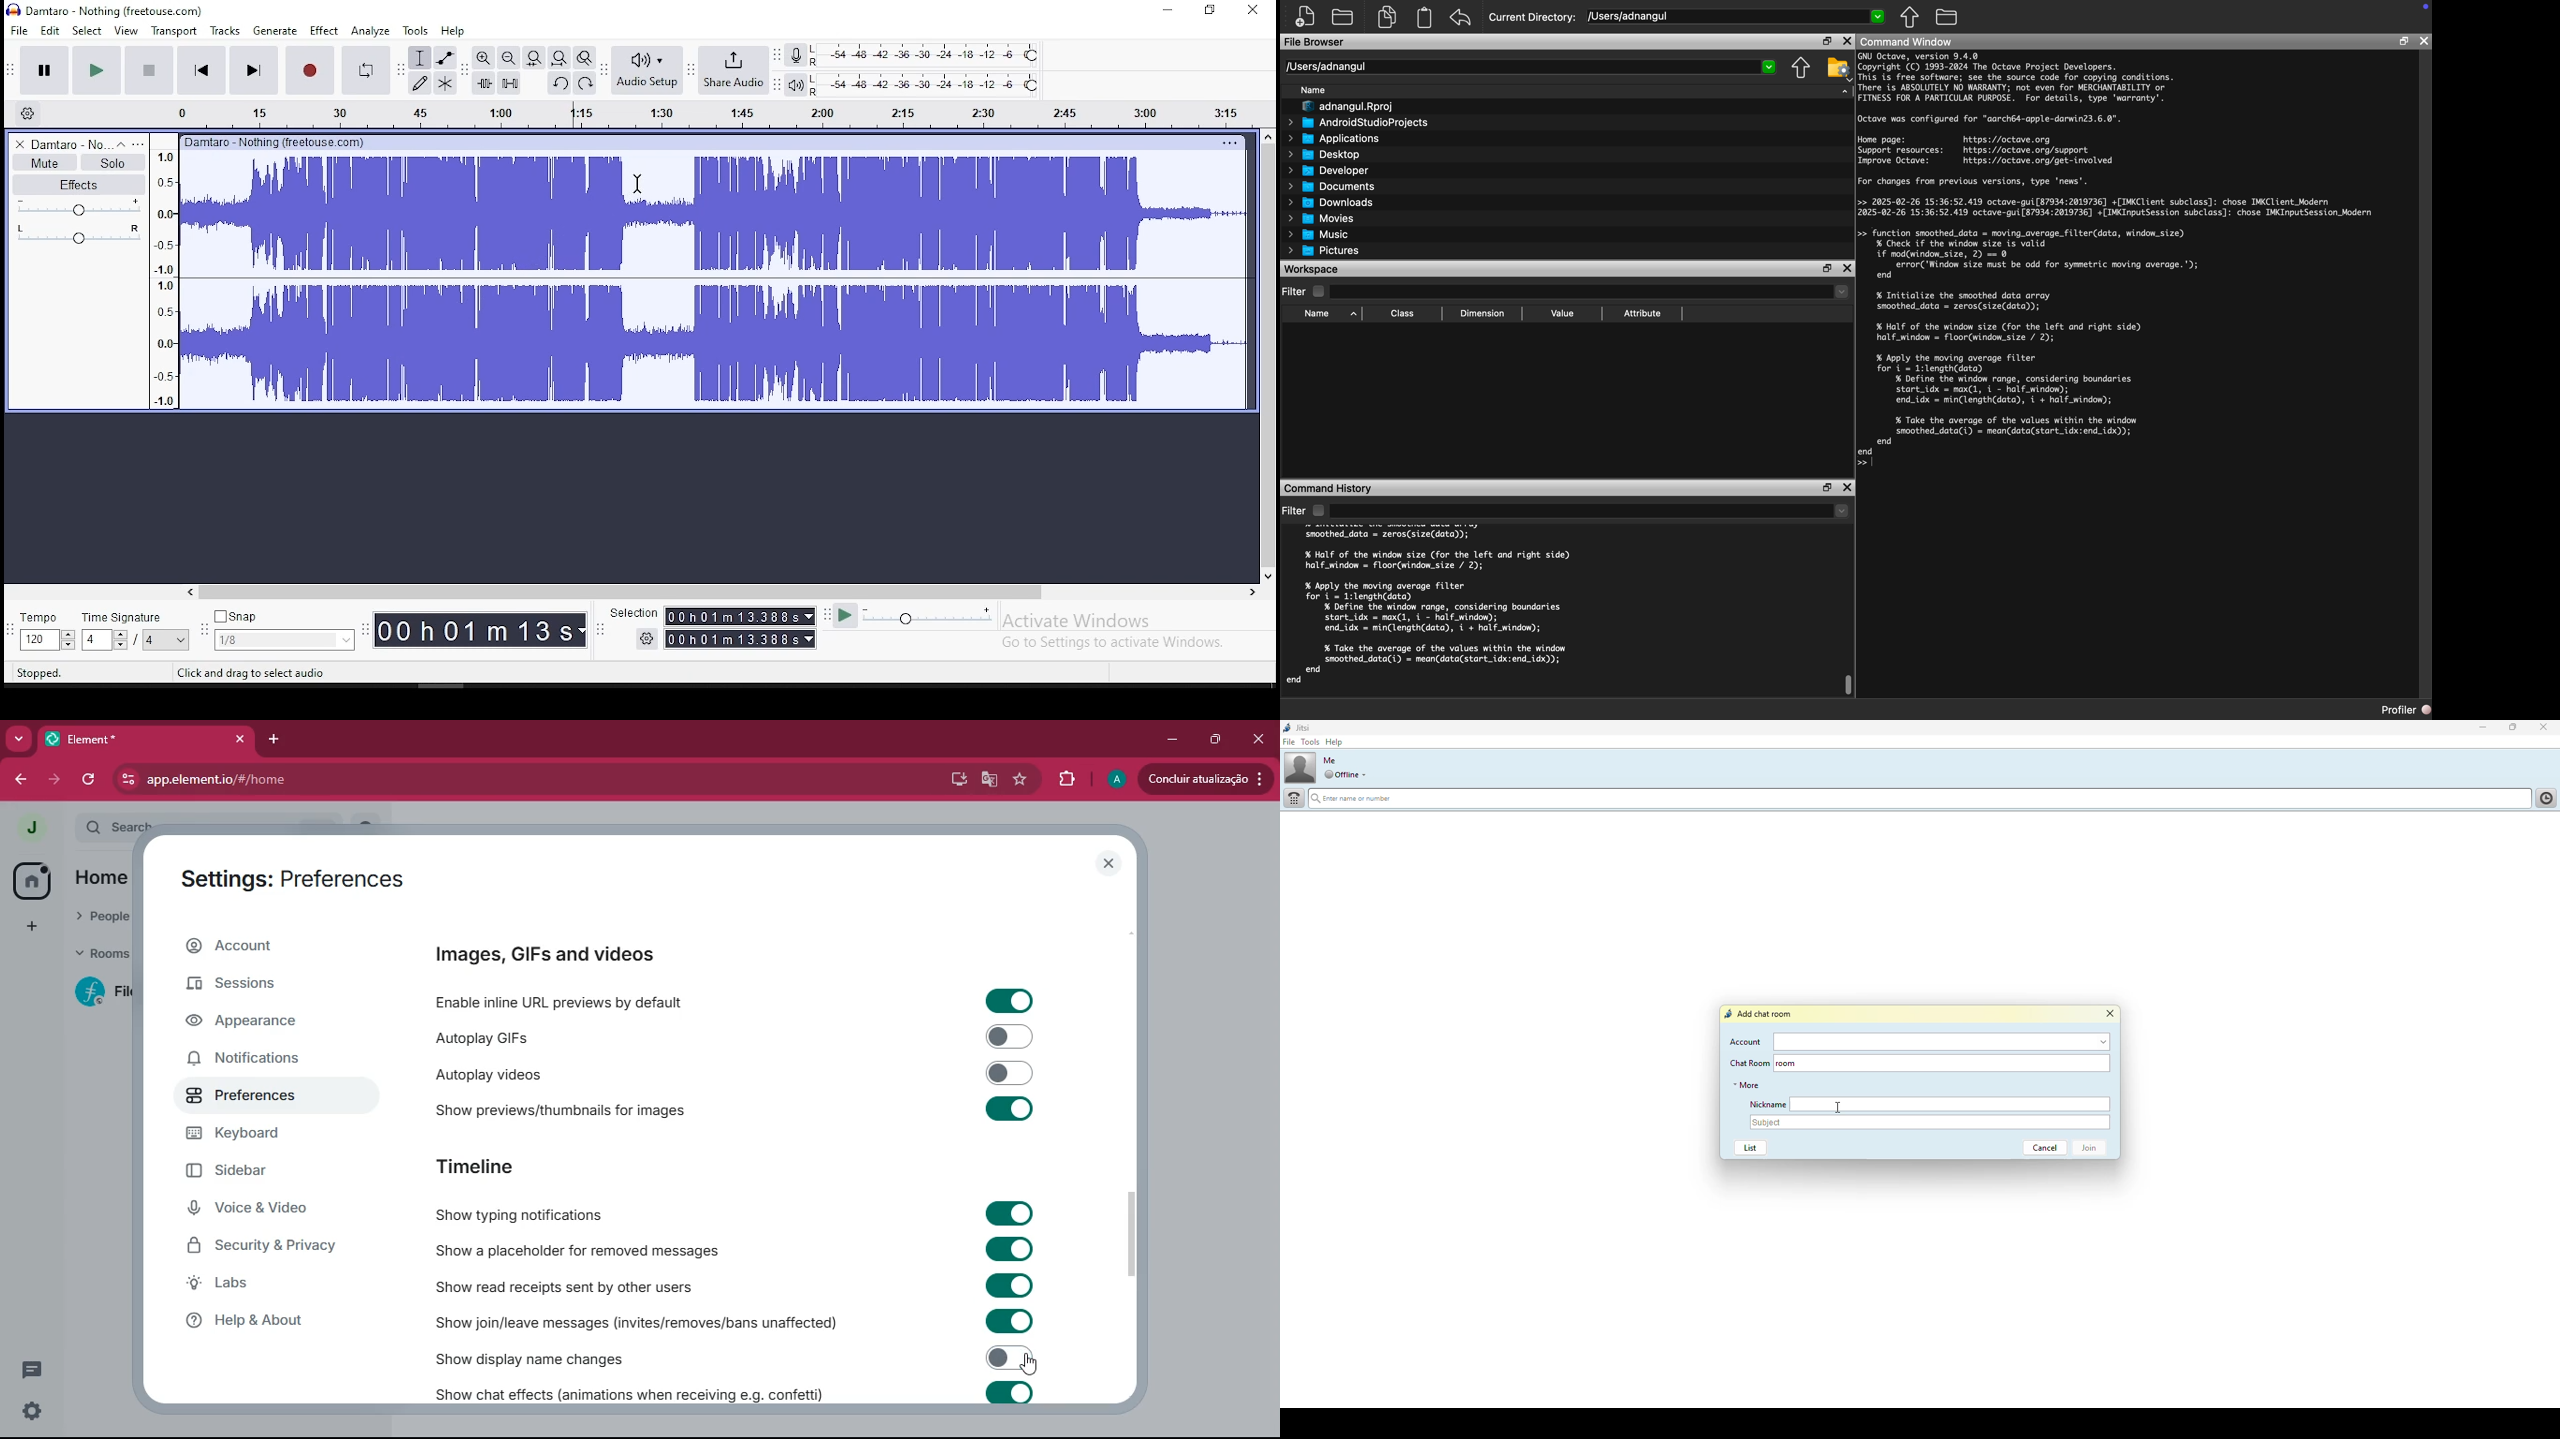 The image size is (2576, 1456). I want to click on menu, so click(167, 639).